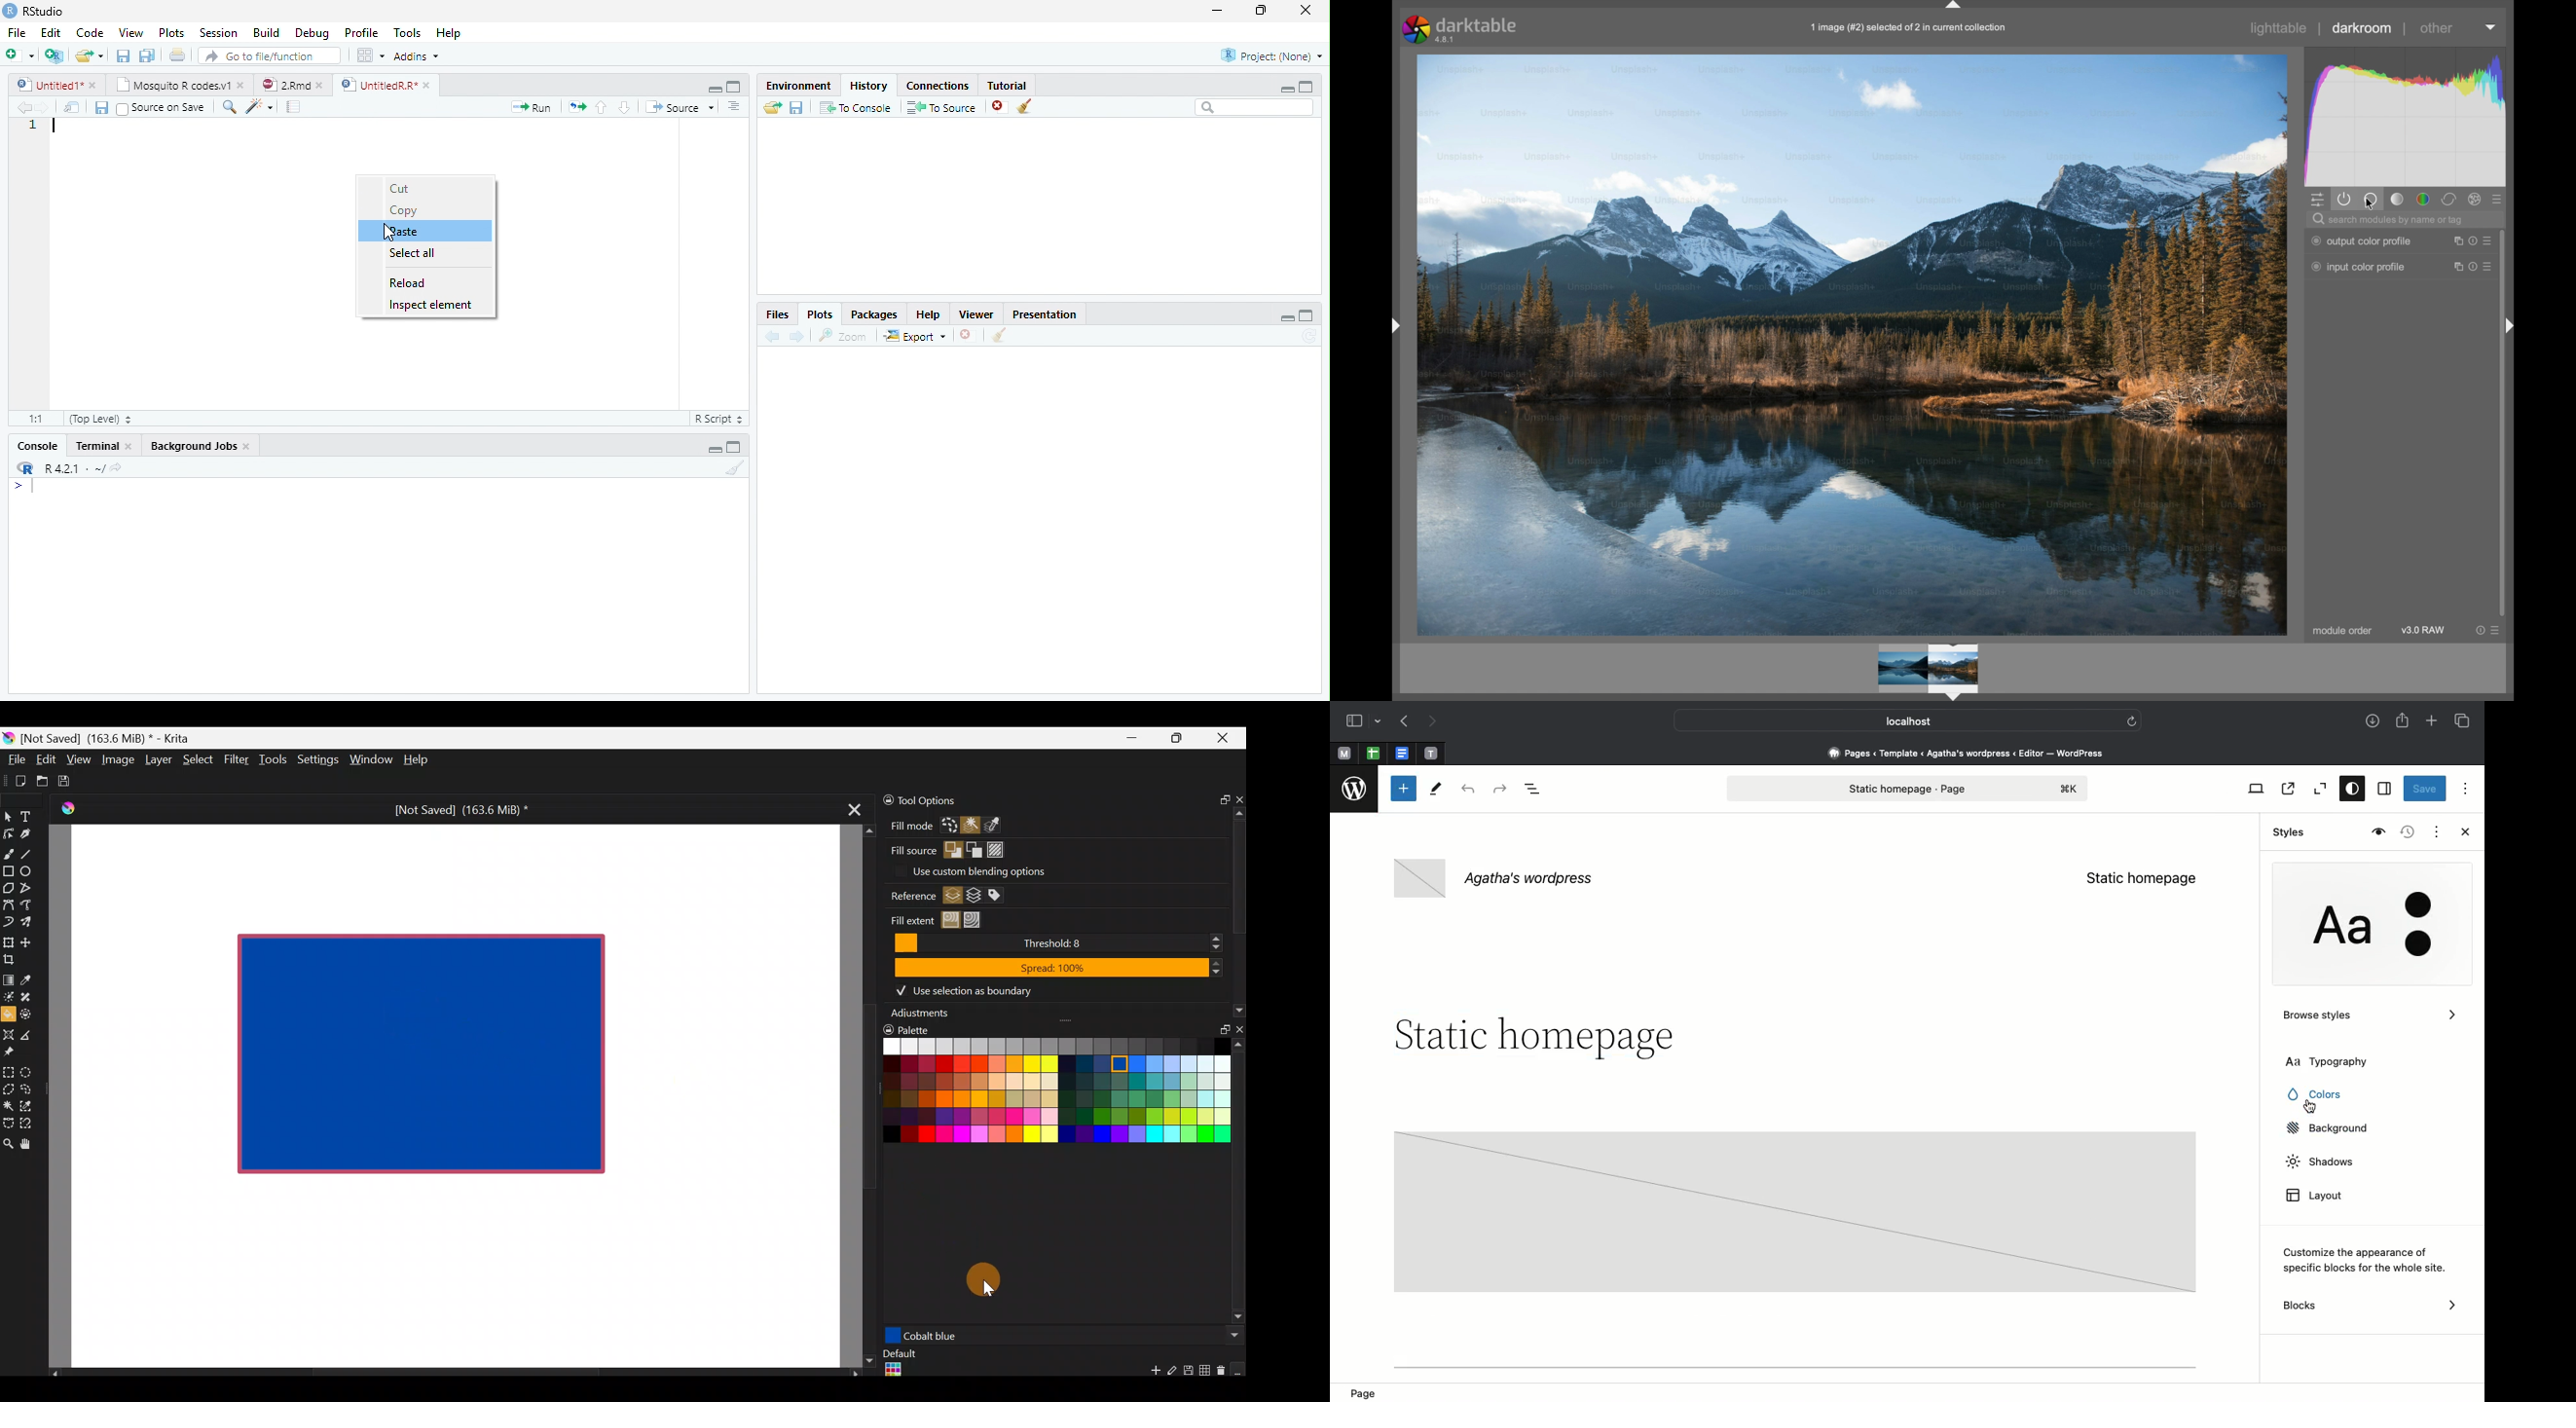  Describe the element at coordinates (173, 85) in the screenshot. I see `‘Mosquito R codes.v1` at that location.